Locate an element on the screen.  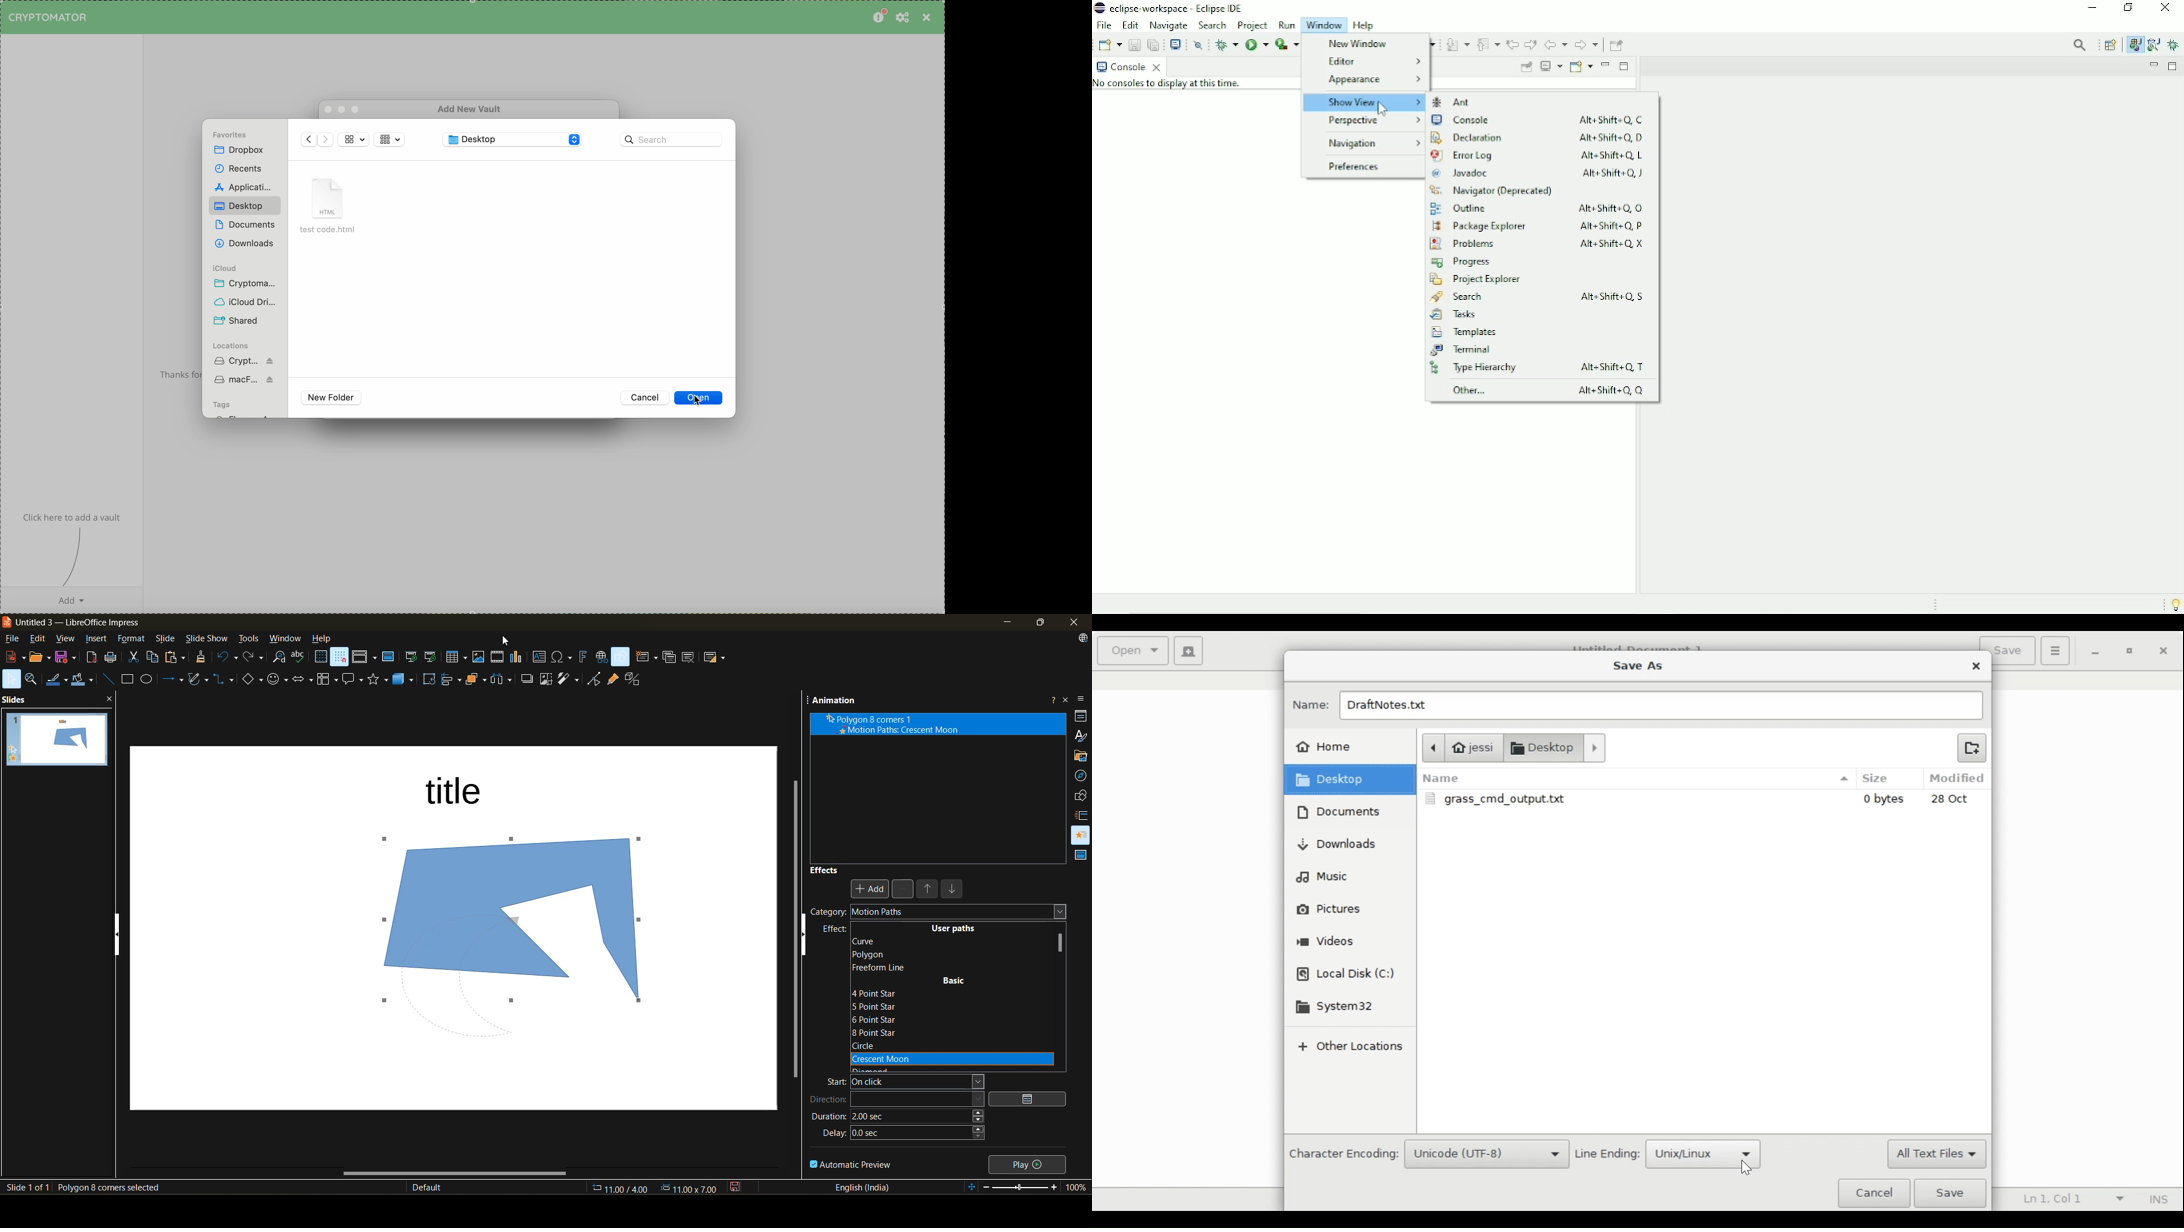
undo is located at coordinates (227, 657).